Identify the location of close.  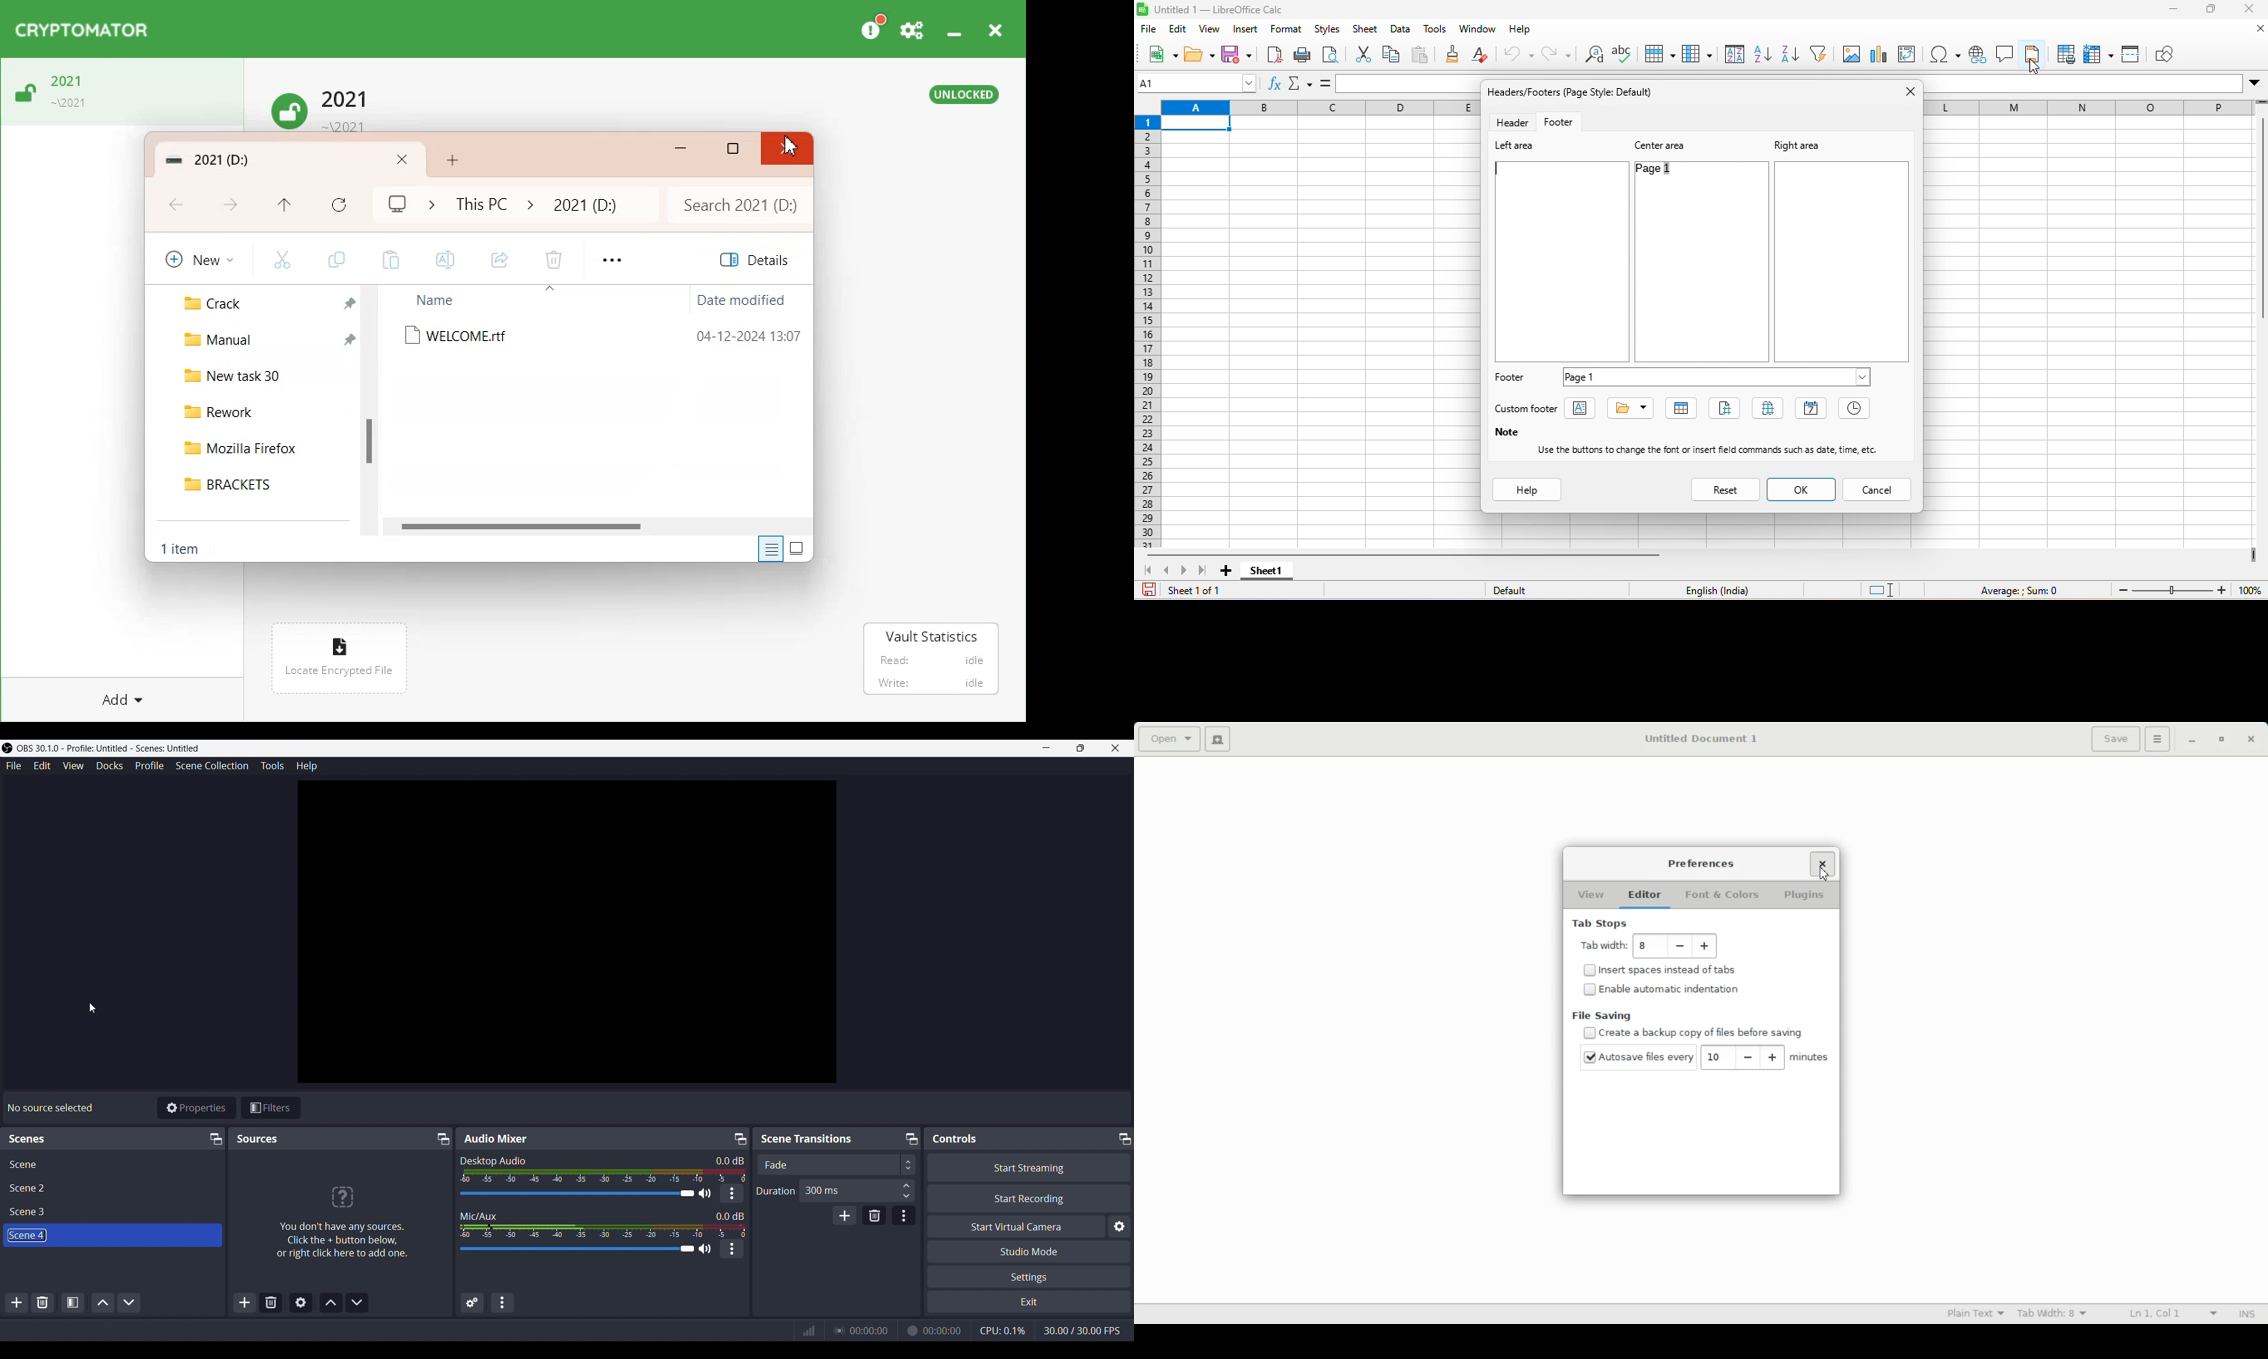
(1116, 748).